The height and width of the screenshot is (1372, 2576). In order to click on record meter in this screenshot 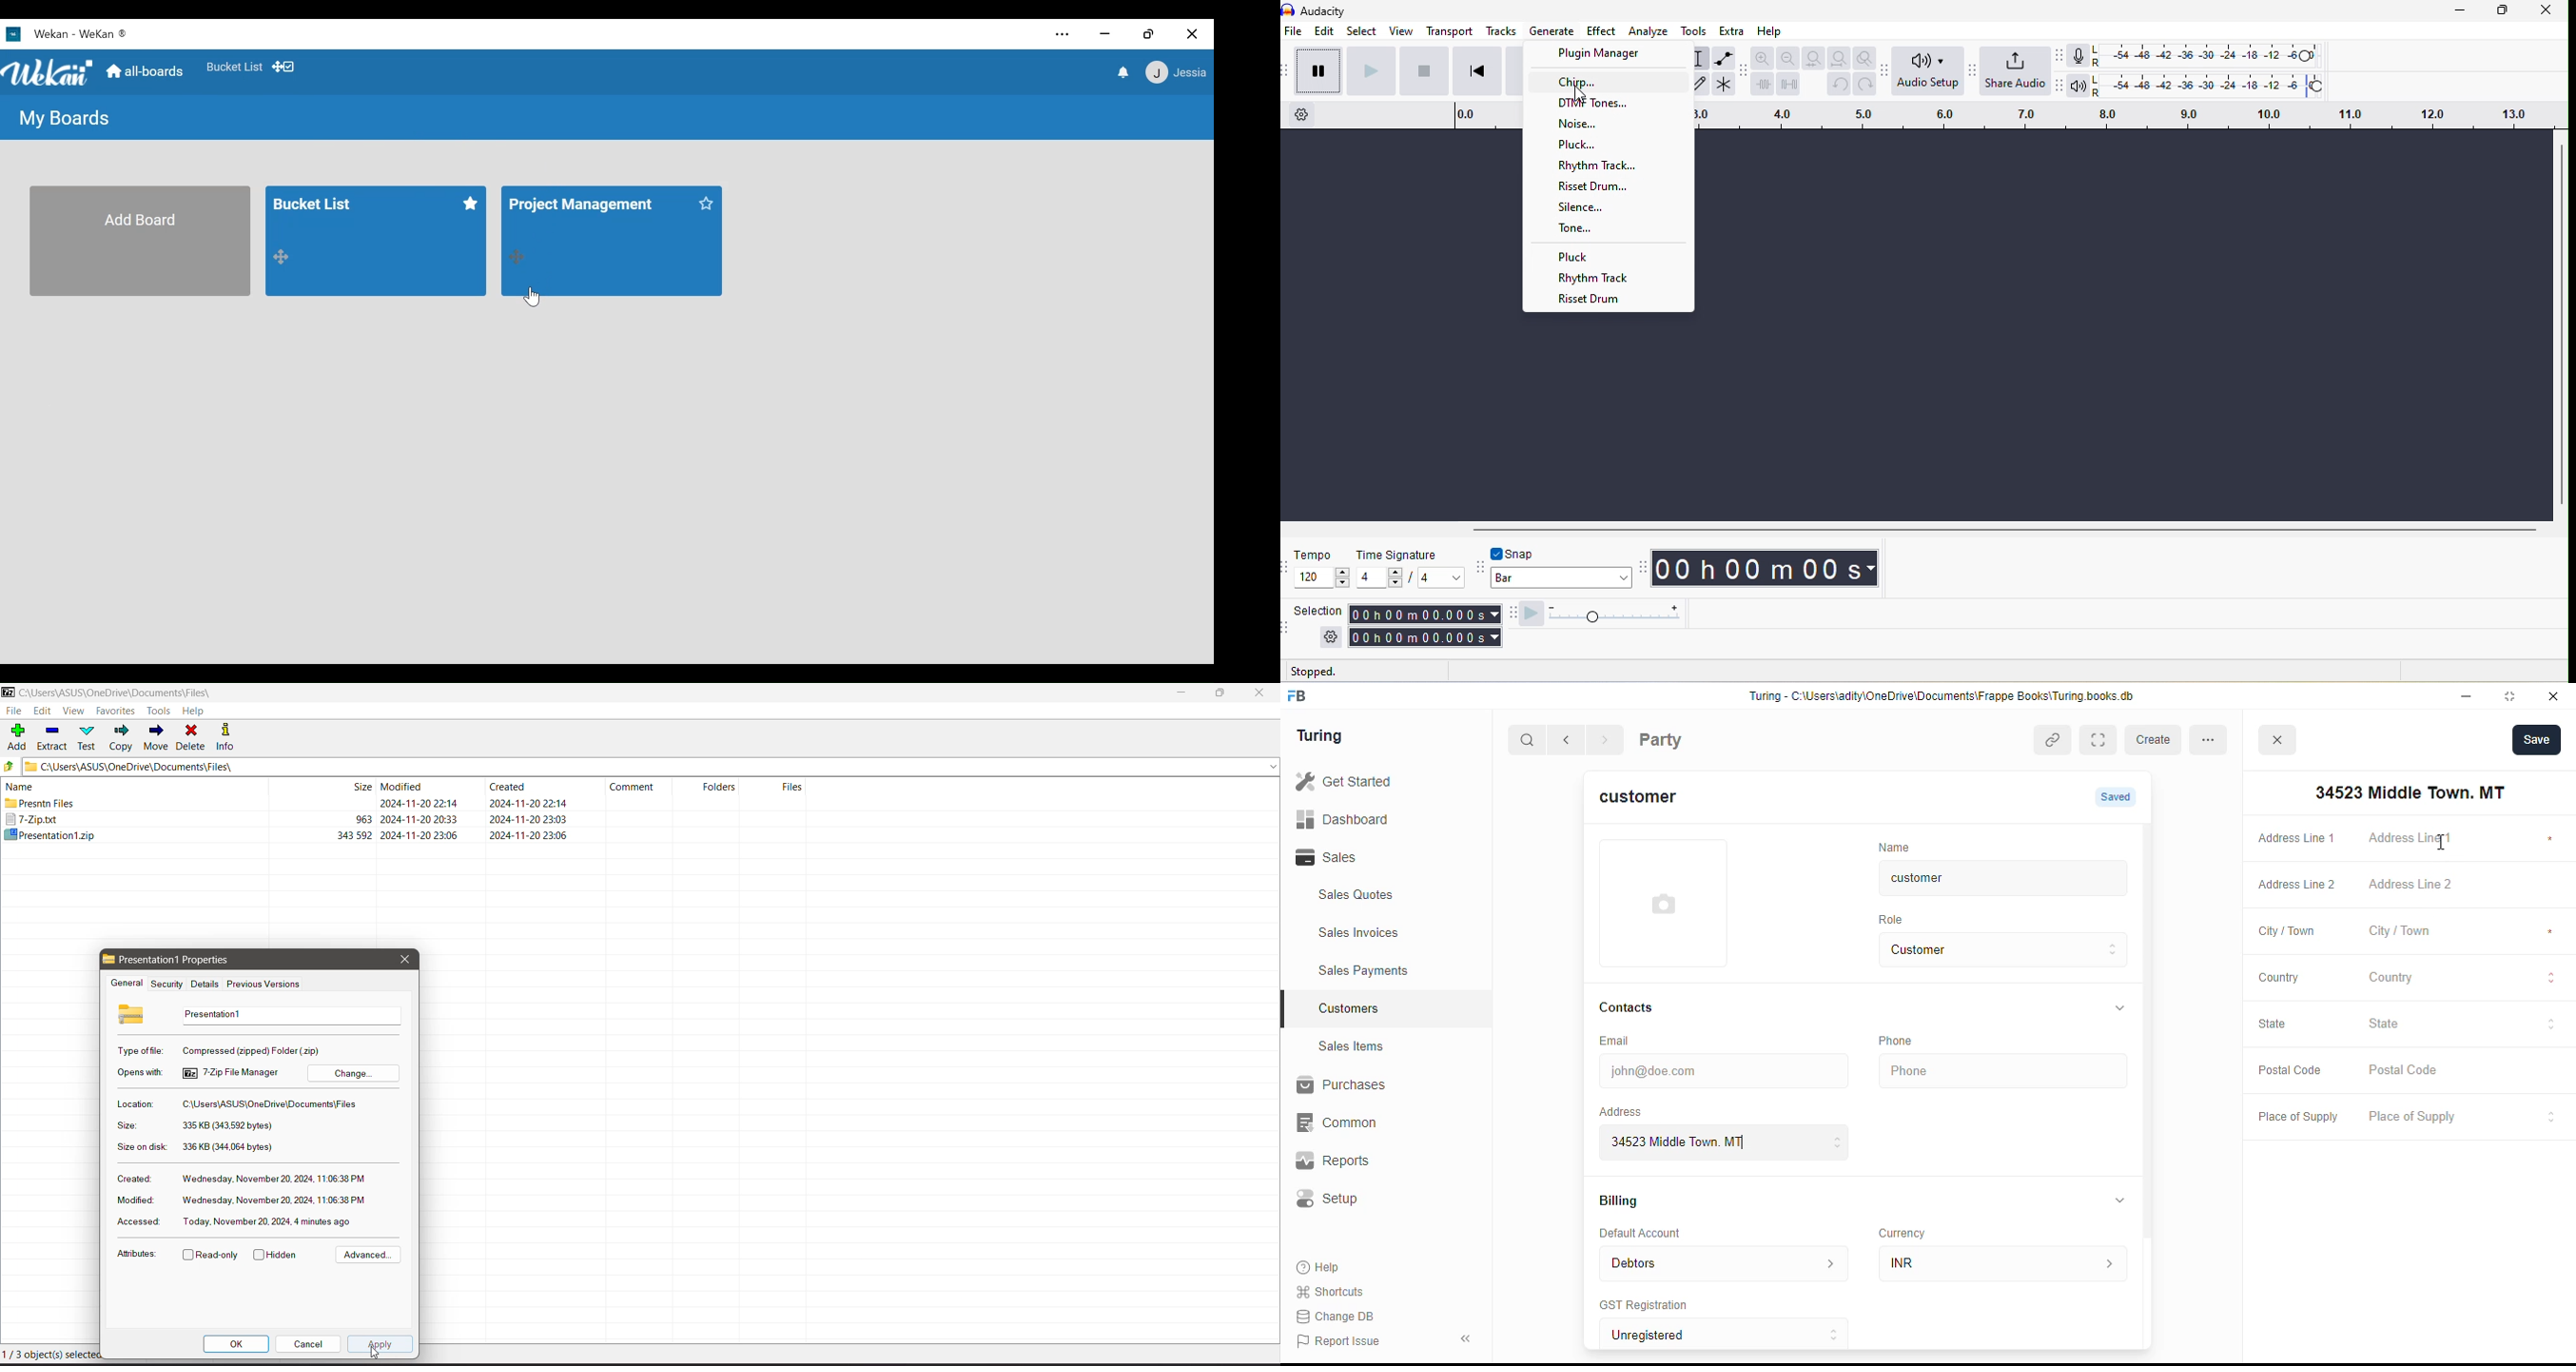, I will do `click(2083, 55)`.